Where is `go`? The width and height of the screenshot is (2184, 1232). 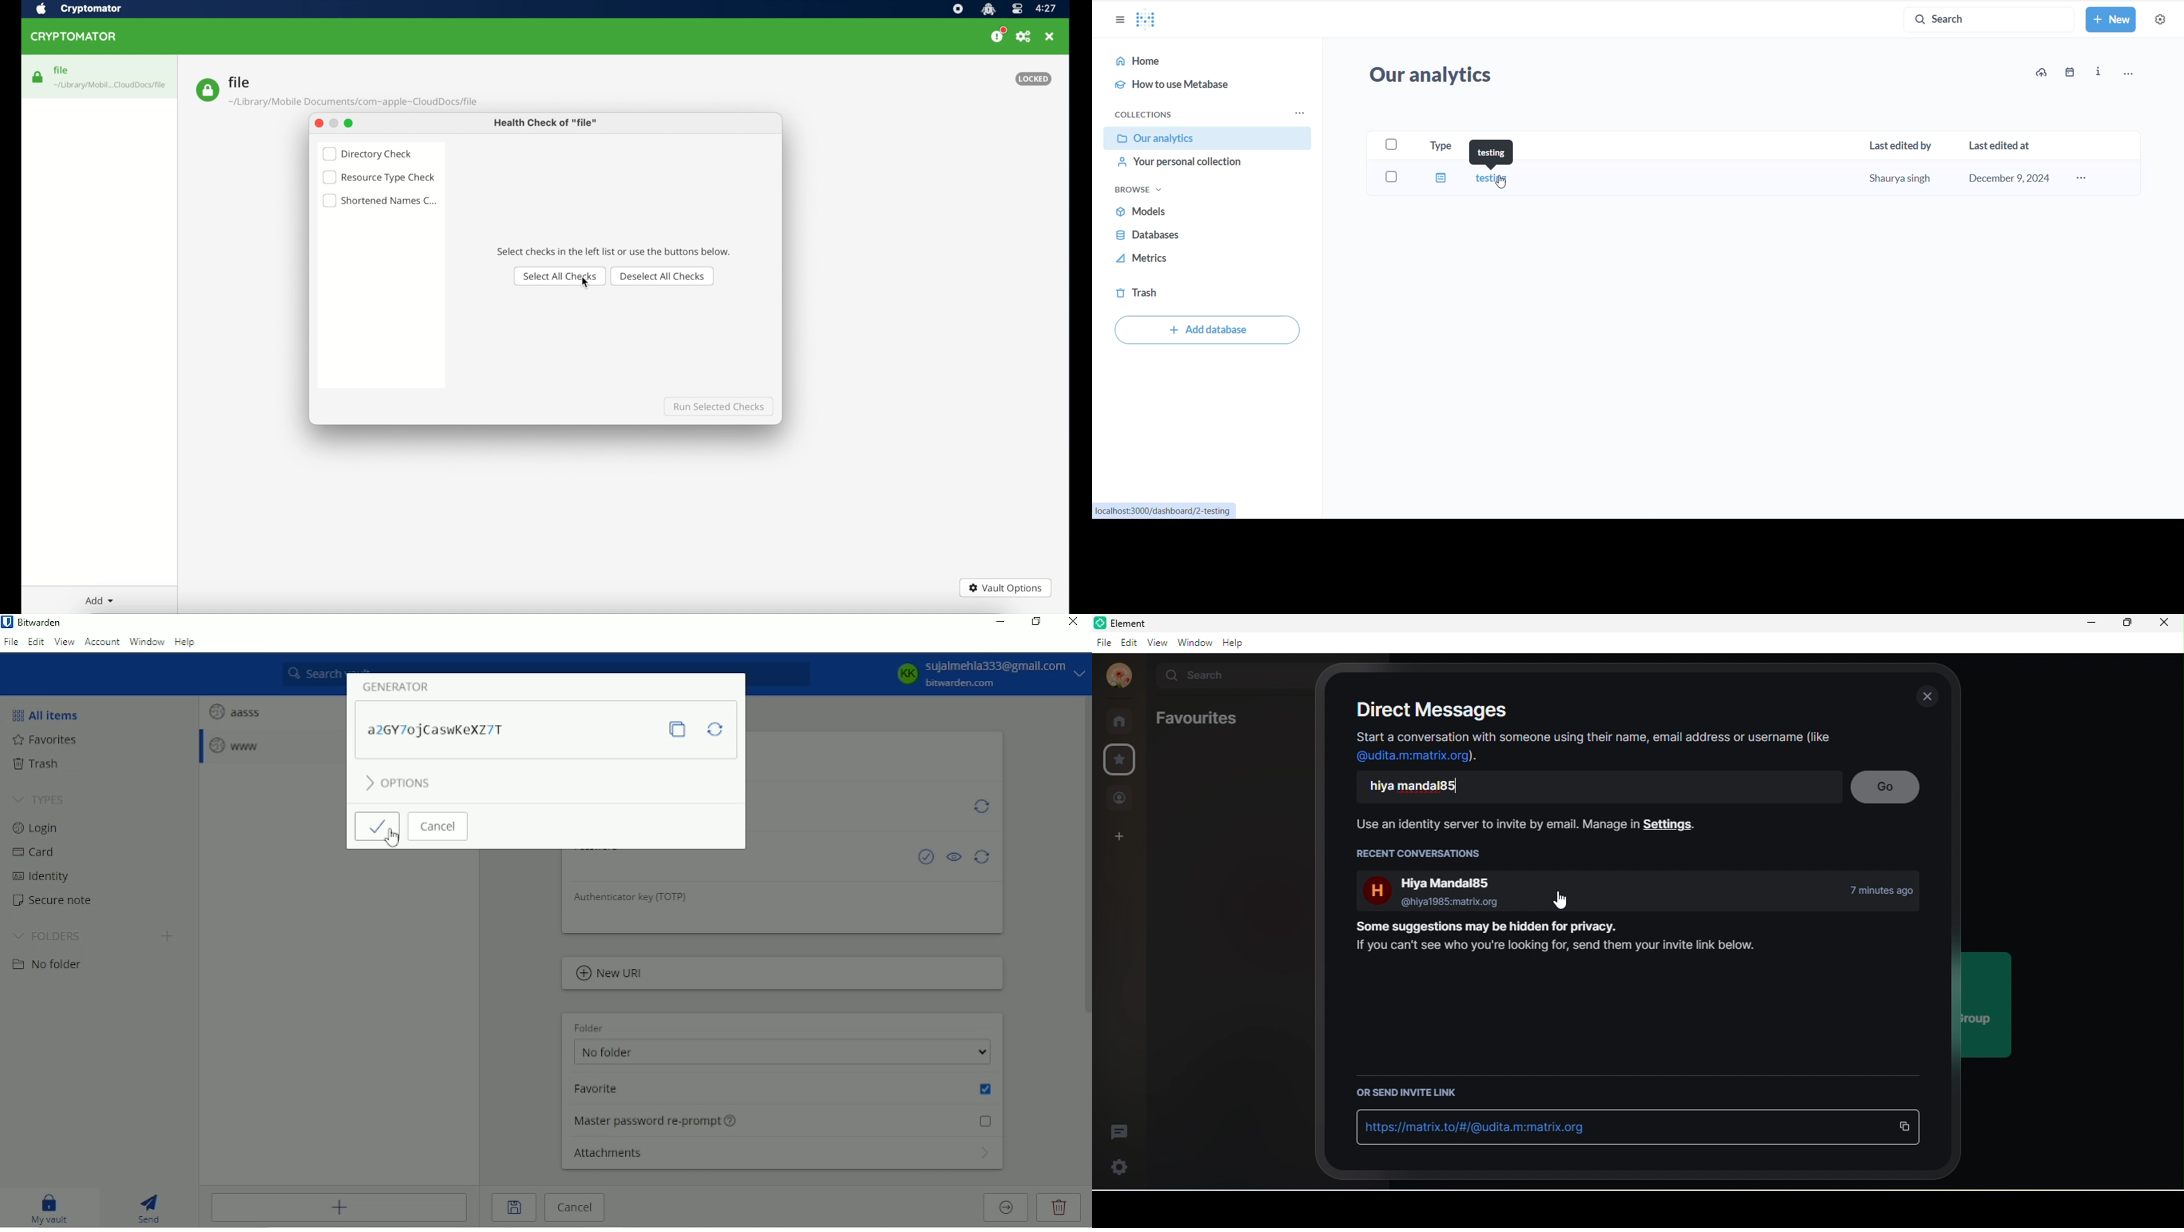 go is located at coordinates (1886, 787).